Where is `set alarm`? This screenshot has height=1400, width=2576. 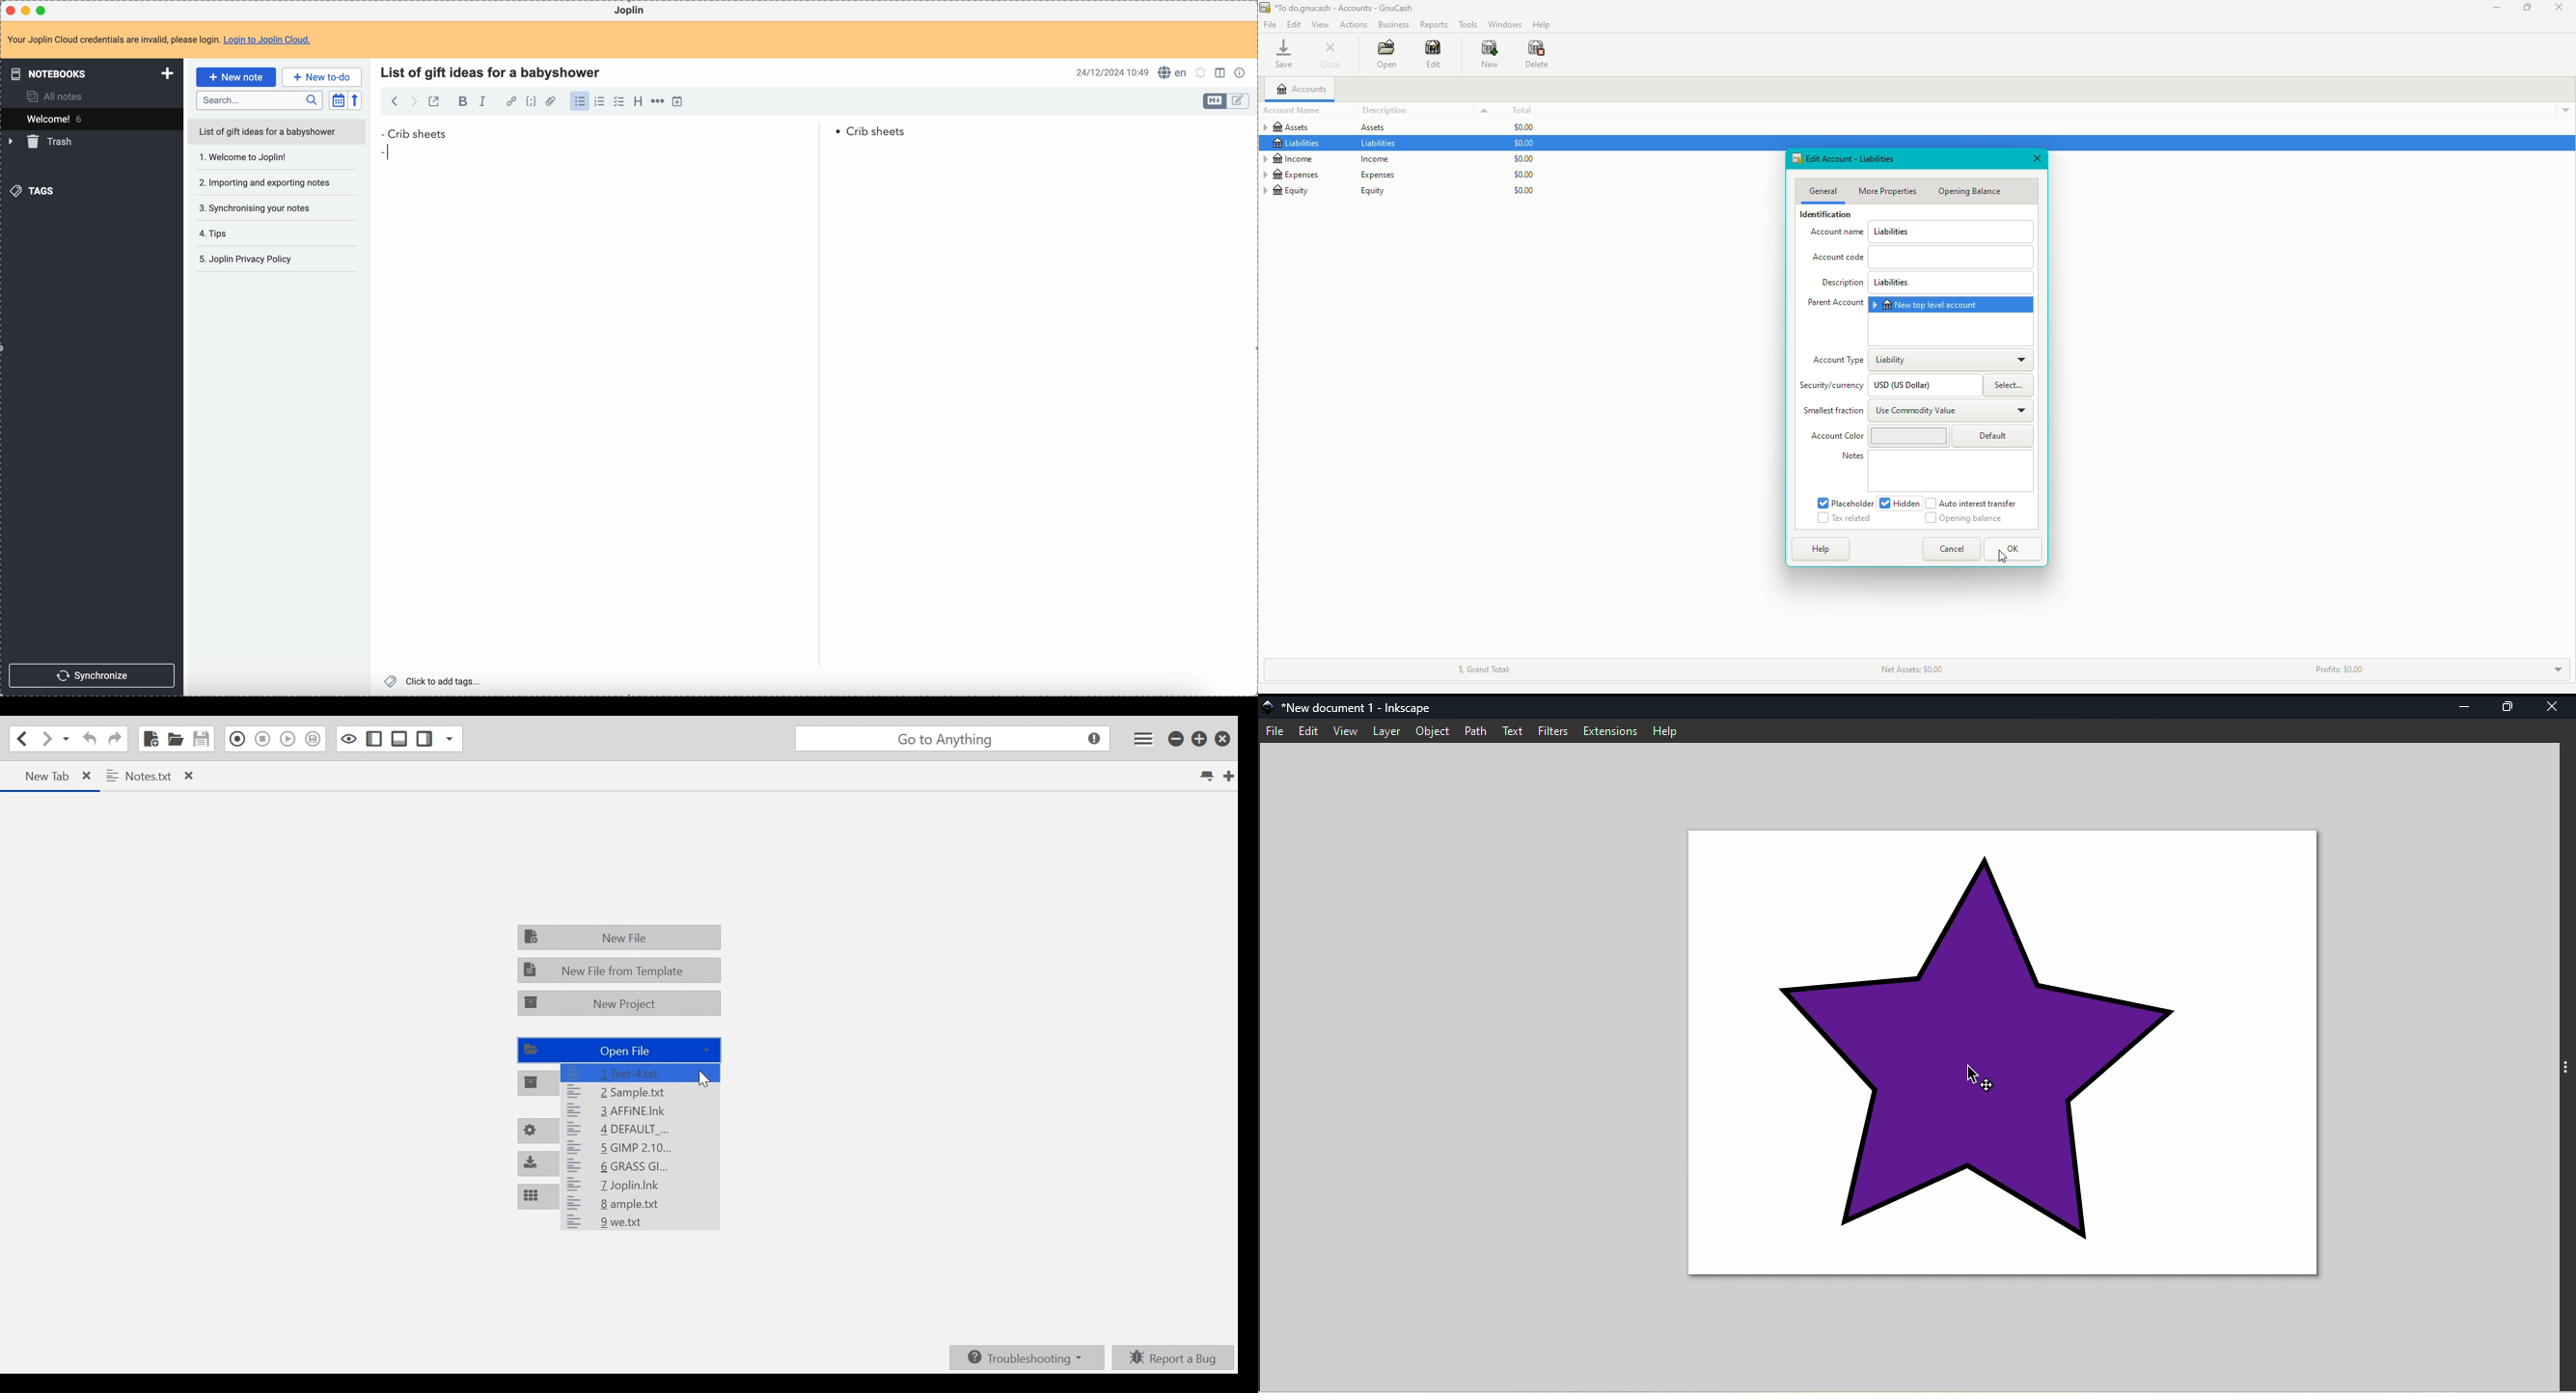
set alarm is located at coordinates (1201, 73).